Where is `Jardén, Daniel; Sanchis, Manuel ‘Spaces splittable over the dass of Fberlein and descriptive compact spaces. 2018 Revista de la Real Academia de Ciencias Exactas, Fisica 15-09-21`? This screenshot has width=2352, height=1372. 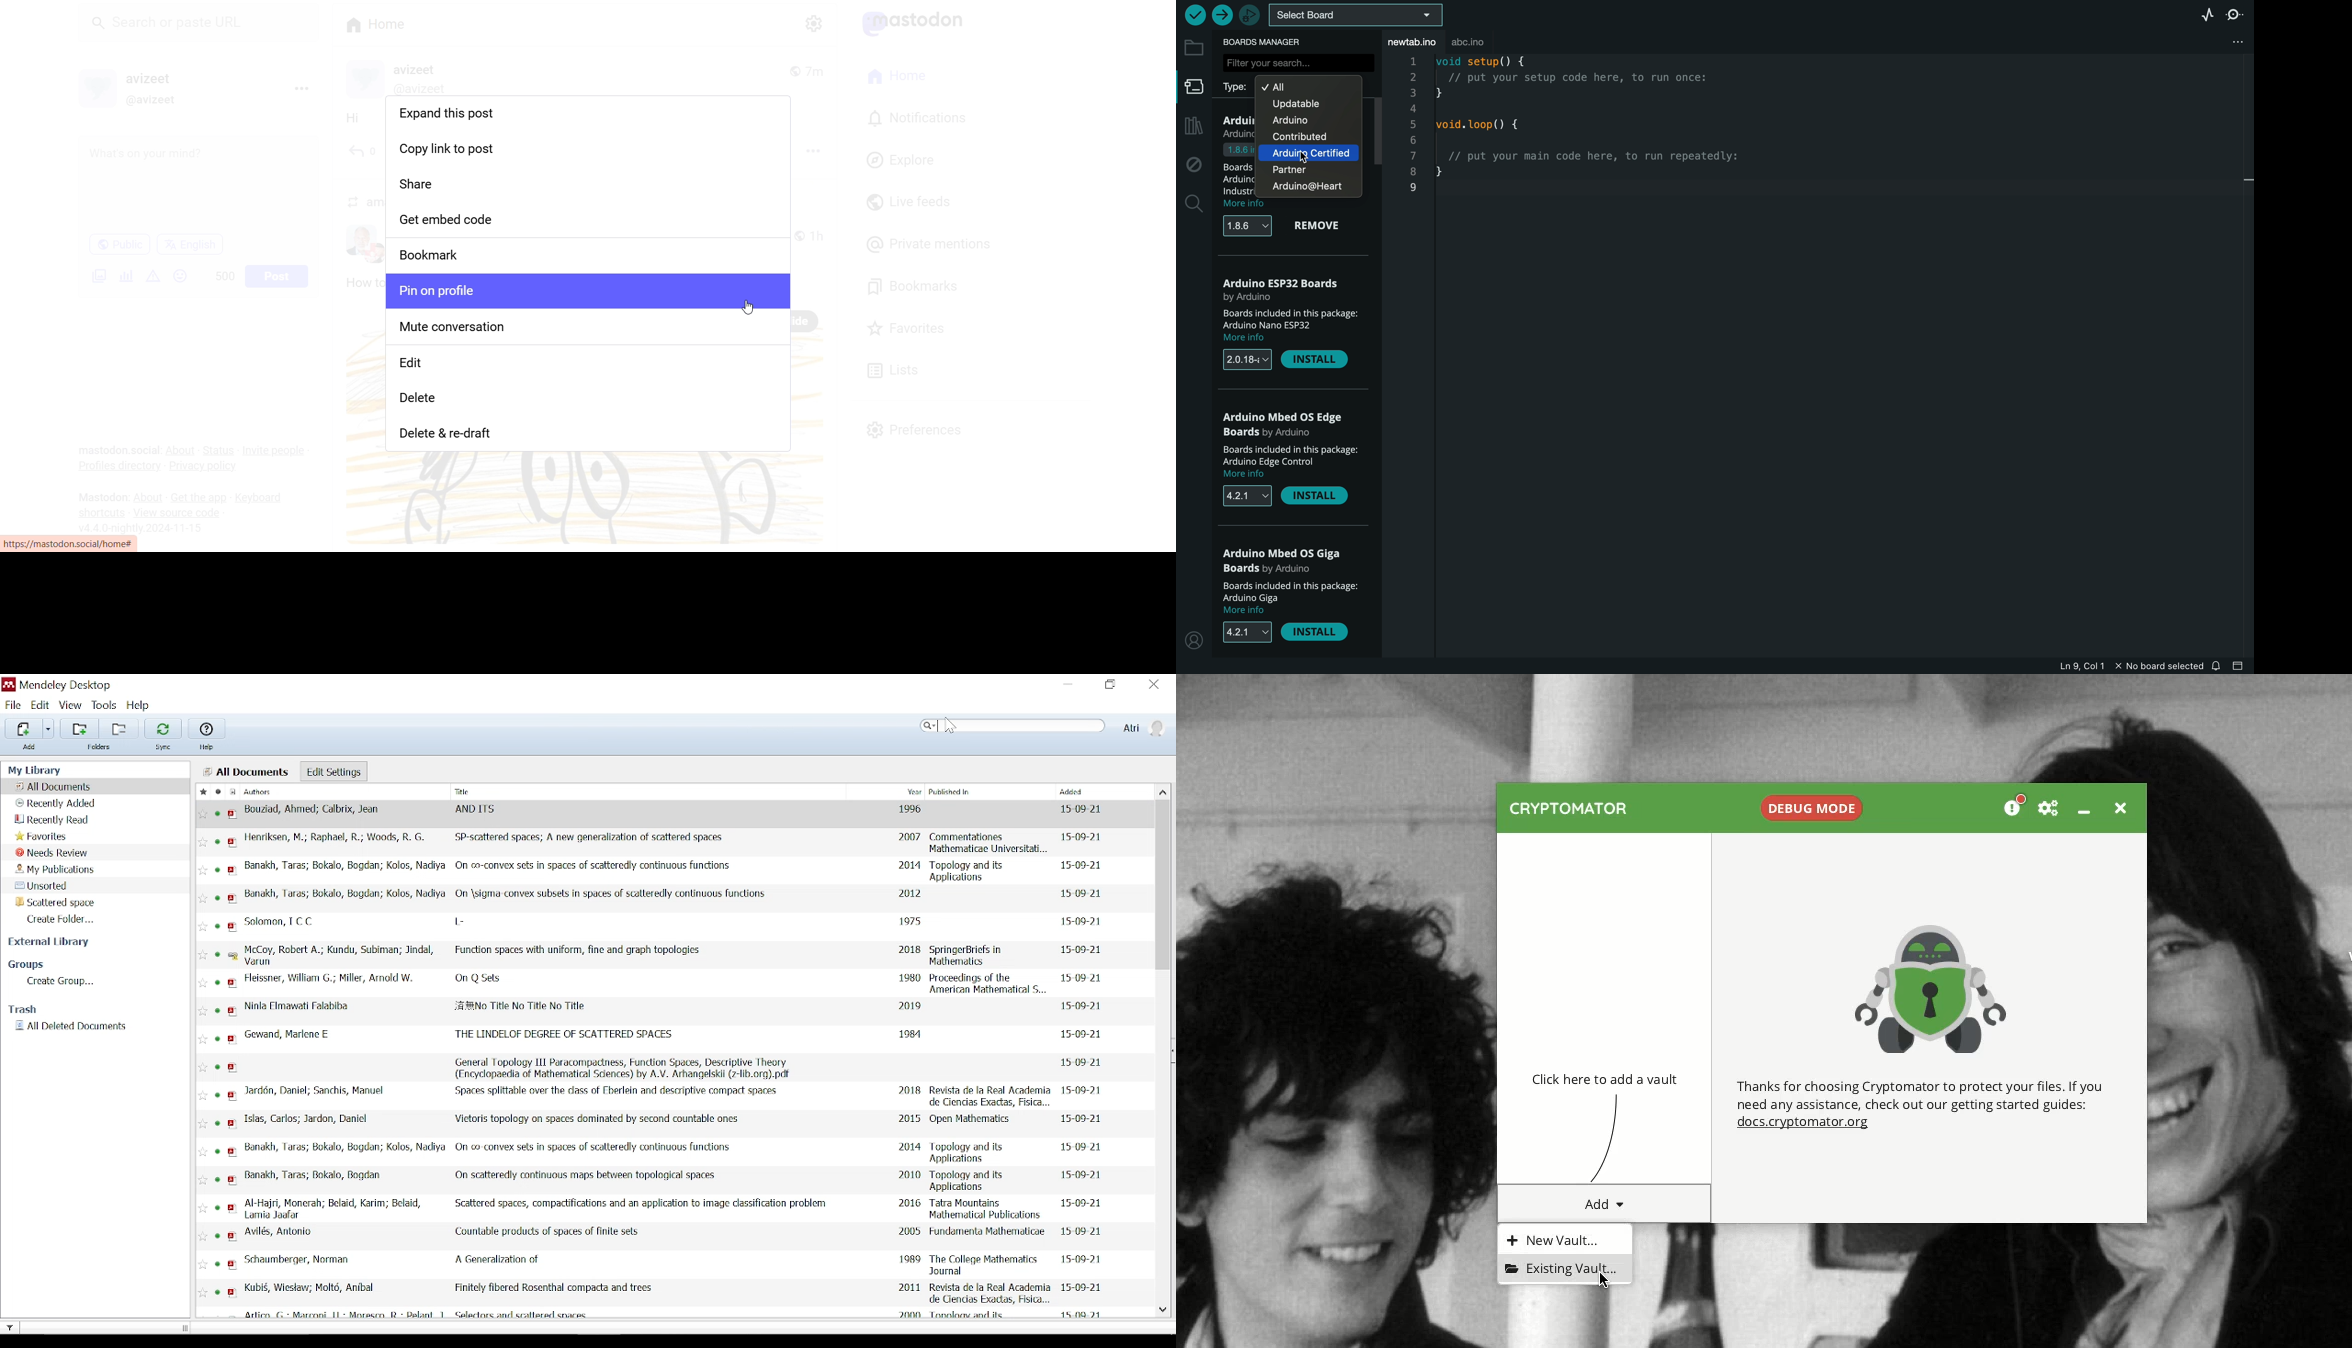 Jardén, Daniel; Sanchis, Manuel ‘Spaces splittable over the dass of Fberlein and descriptive compact spaces. 2018 Revista de la Real Academia de Ciencias Exactas, Fisica 15-09-21 is located at coordinates (668, 1097).